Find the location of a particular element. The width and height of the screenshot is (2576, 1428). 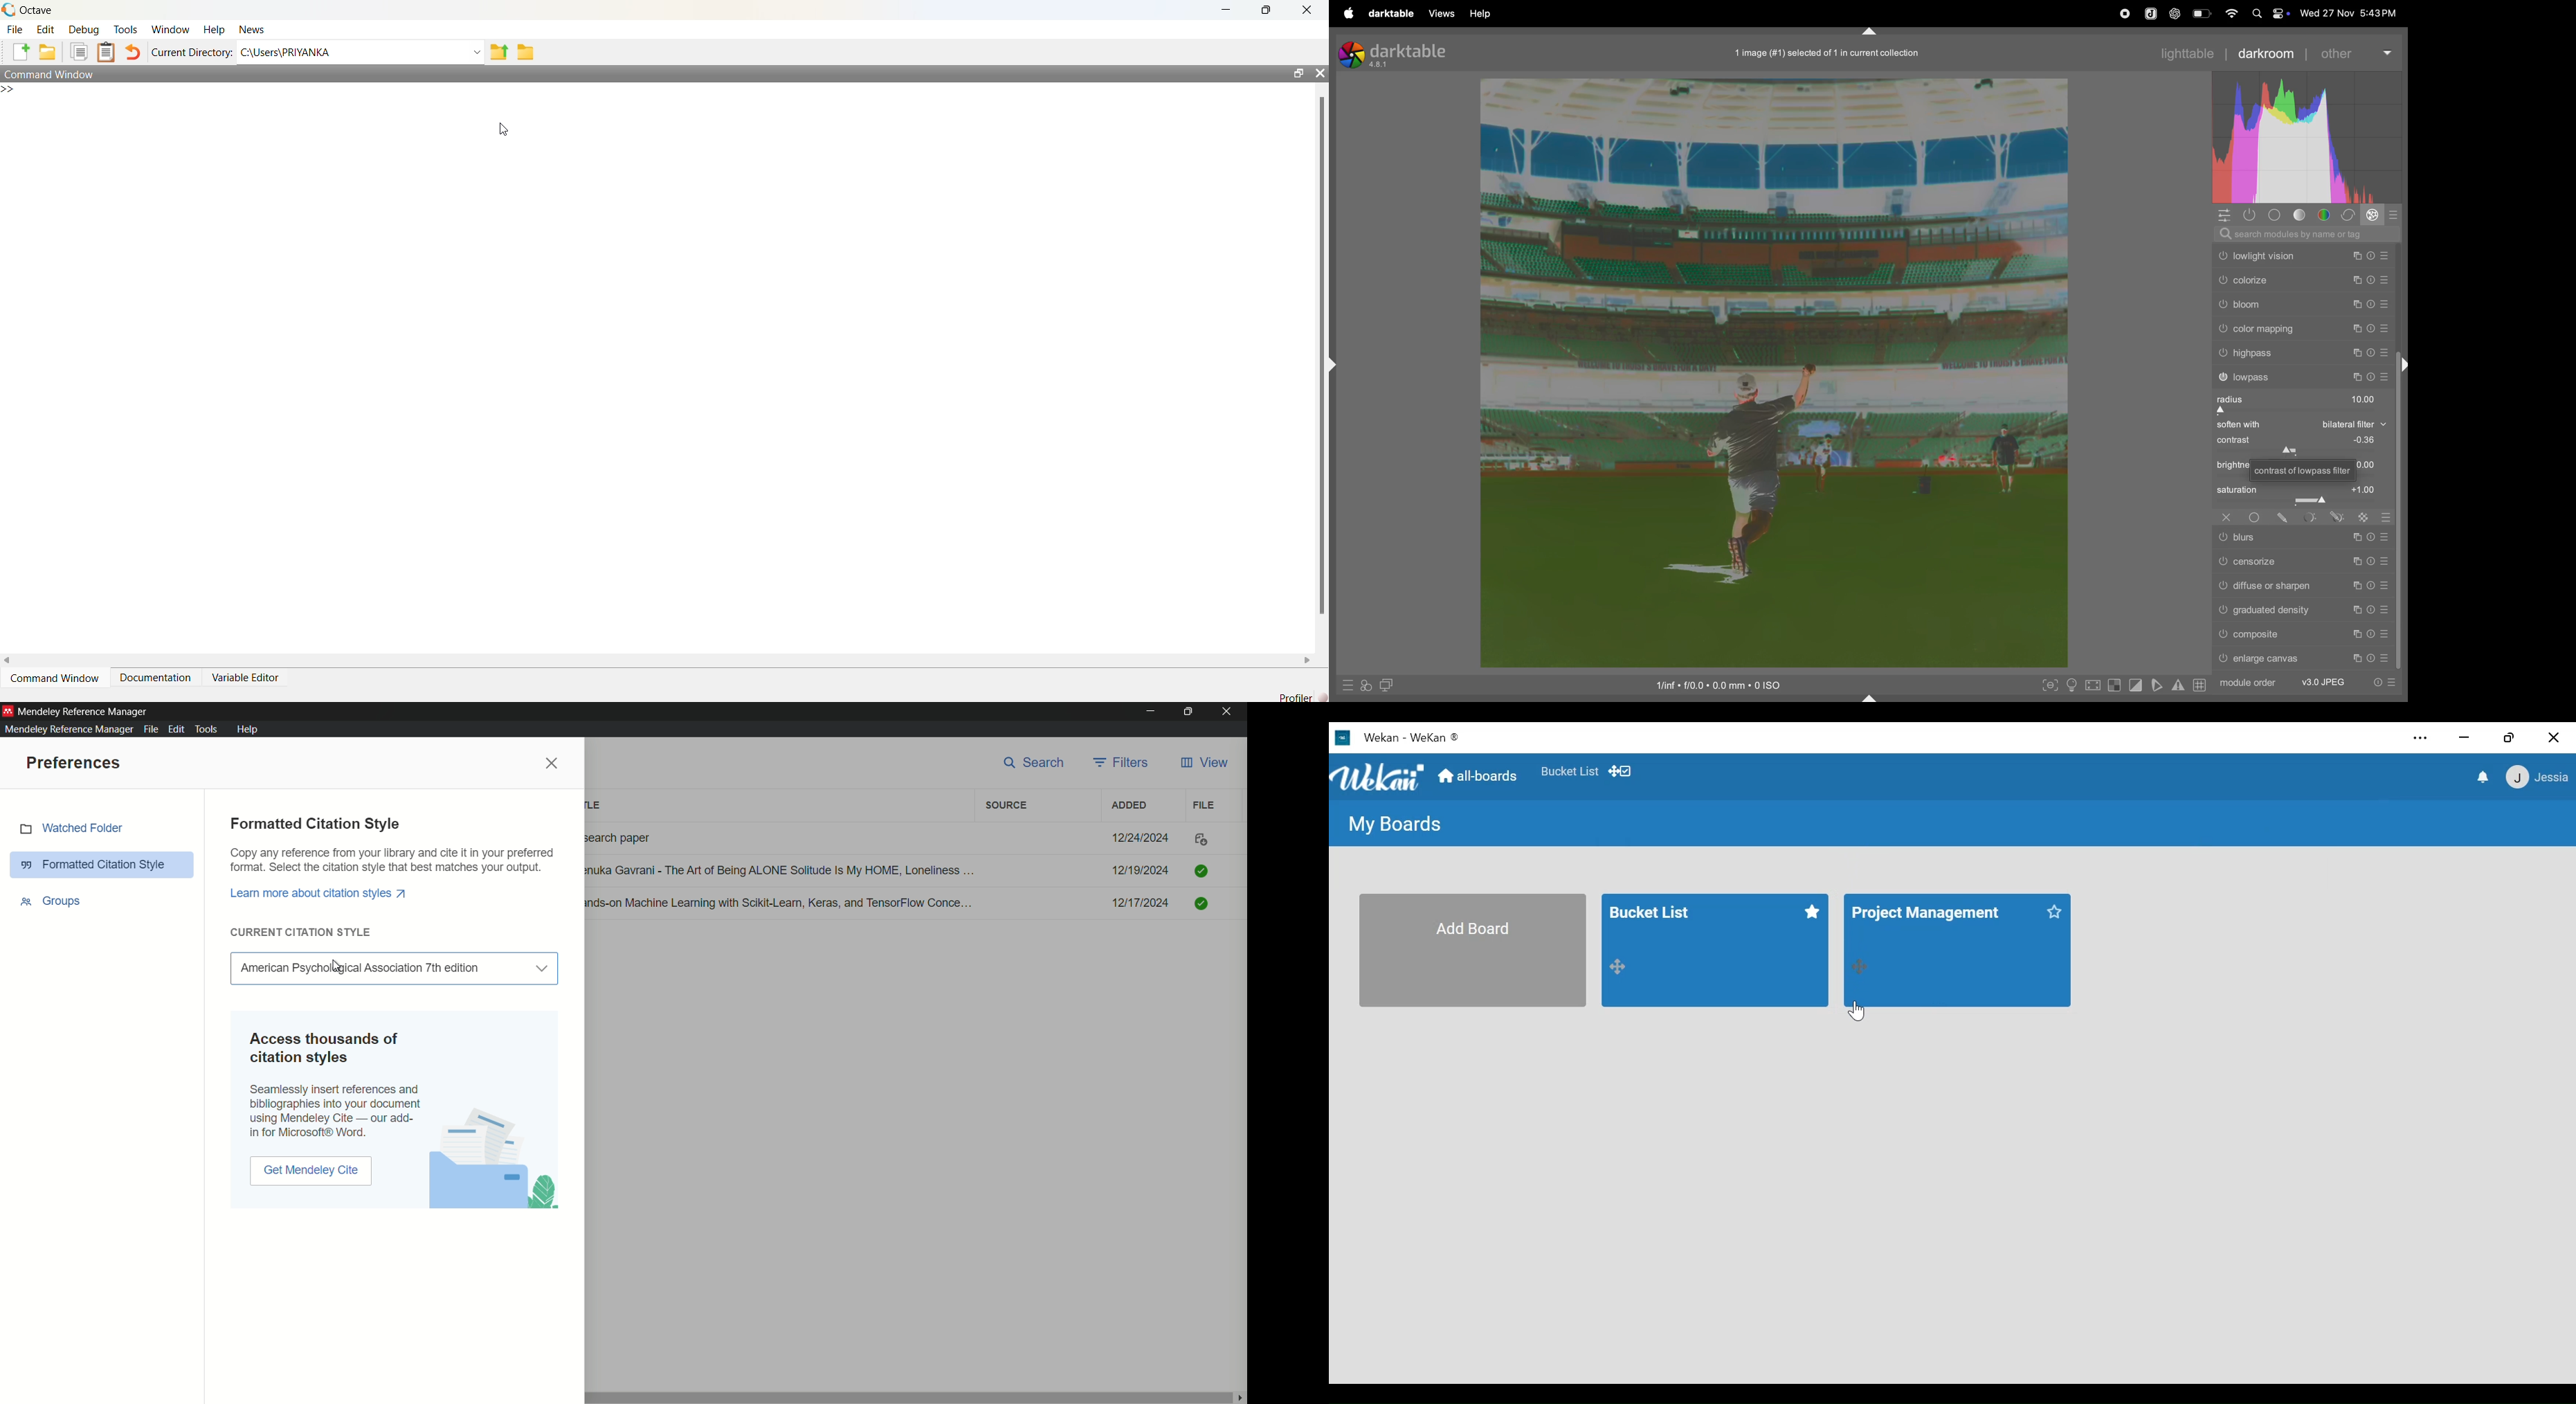

chatgpt is located at coordinates (2173, 14).